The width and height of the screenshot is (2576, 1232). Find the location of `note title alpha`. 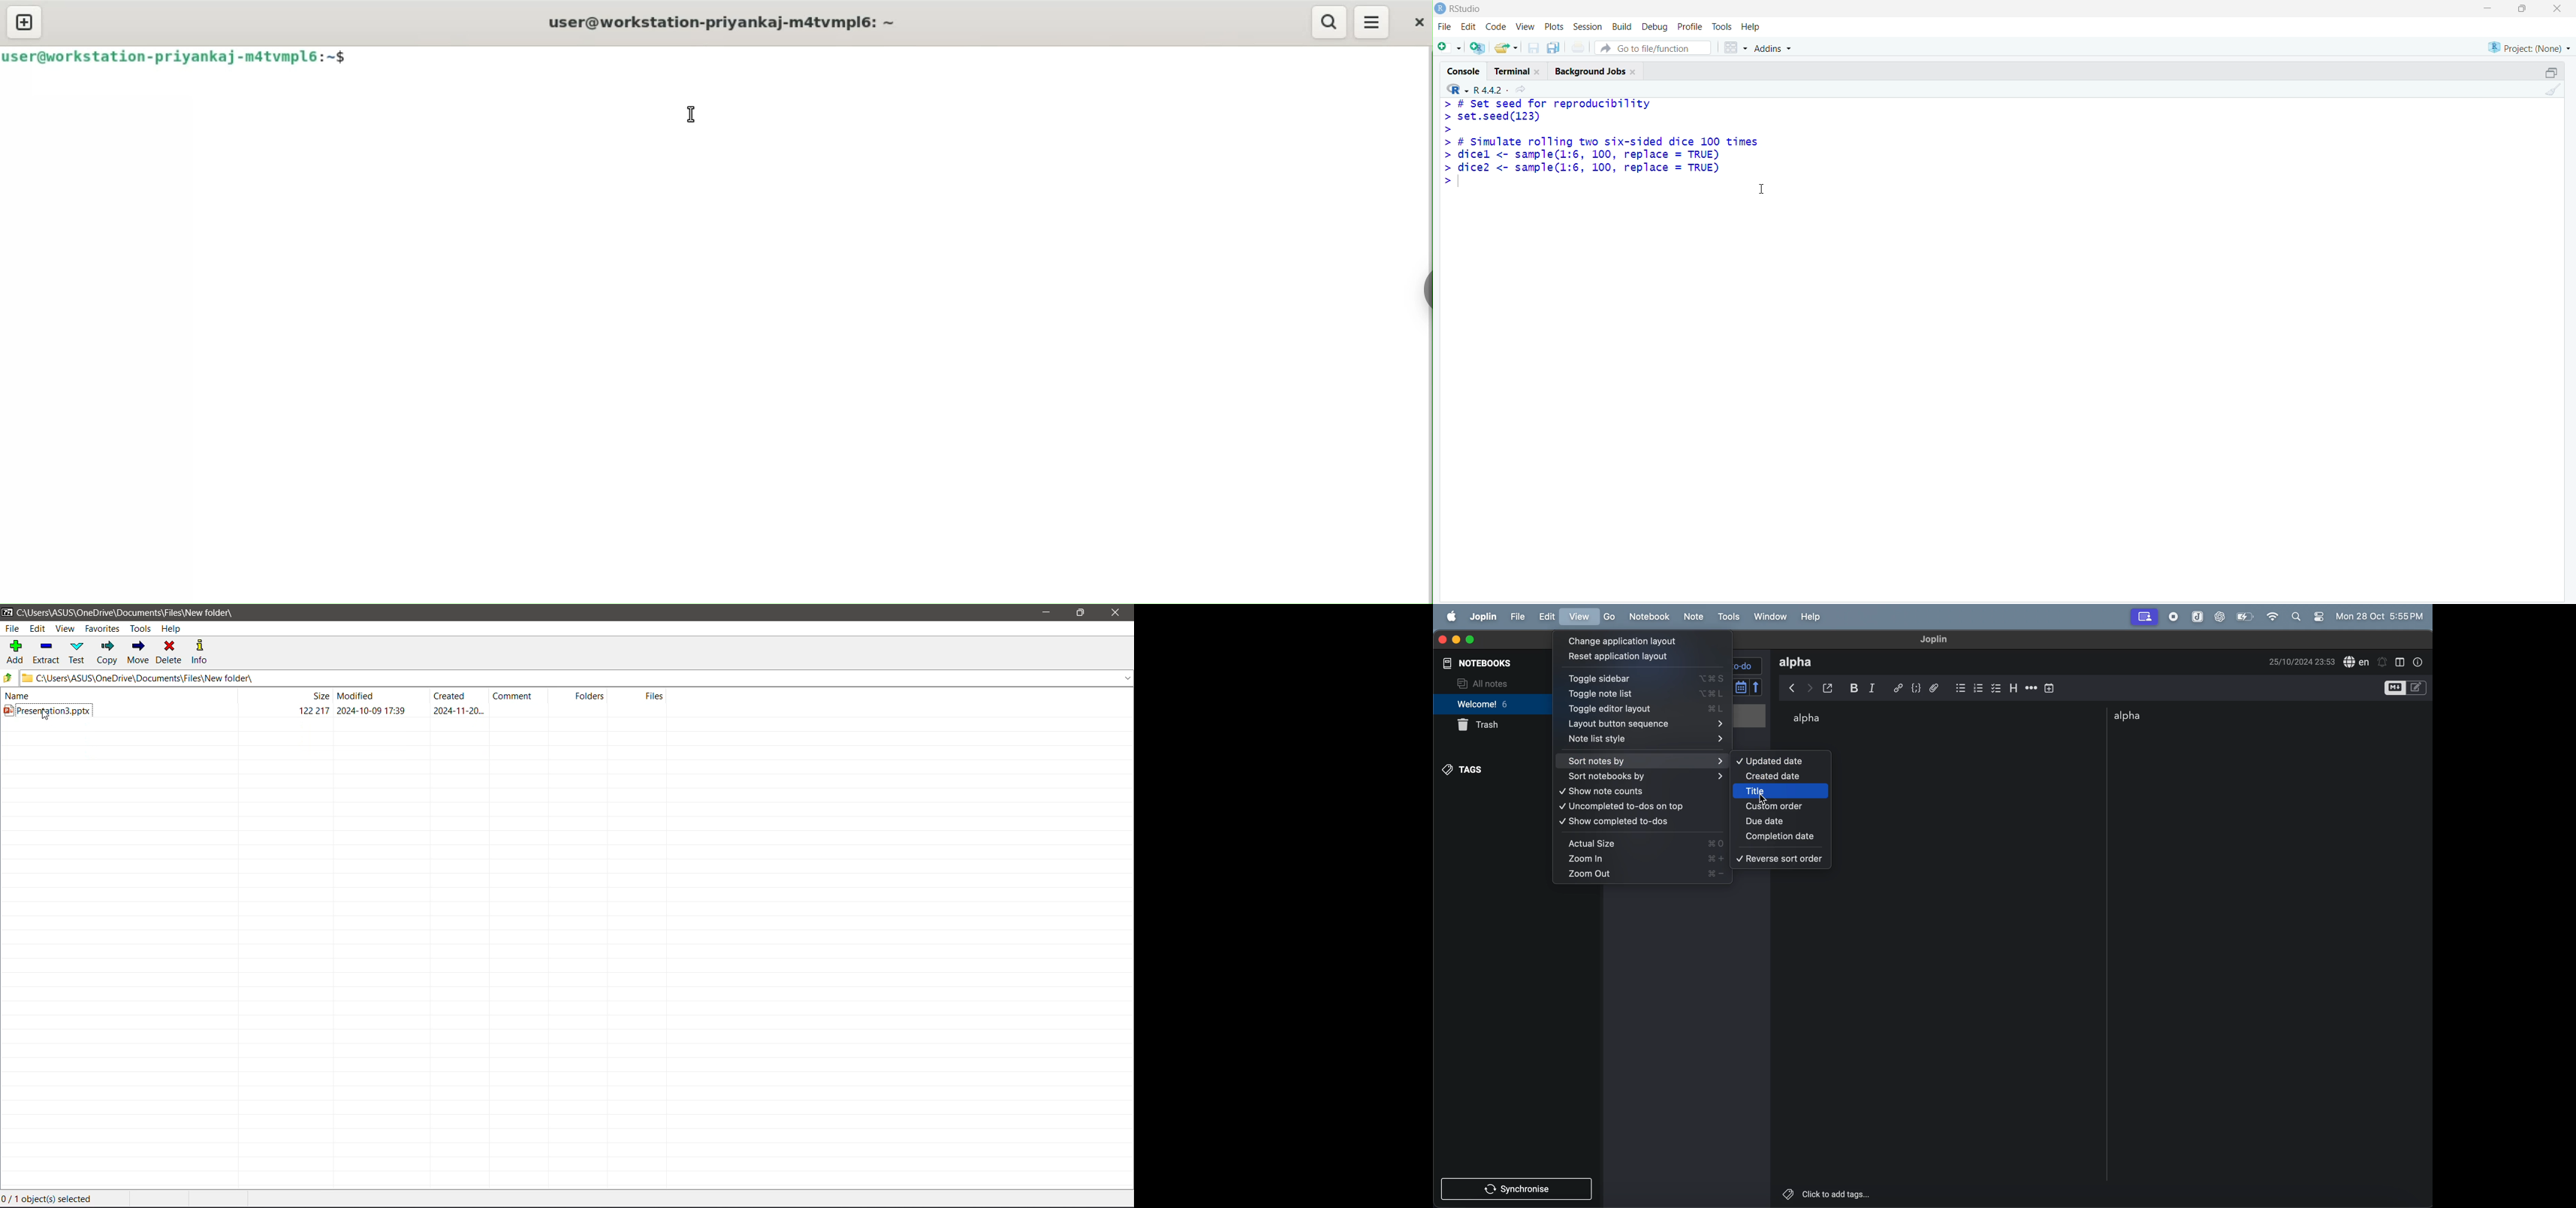

note title alpha is located at coordinates (1801, 662).